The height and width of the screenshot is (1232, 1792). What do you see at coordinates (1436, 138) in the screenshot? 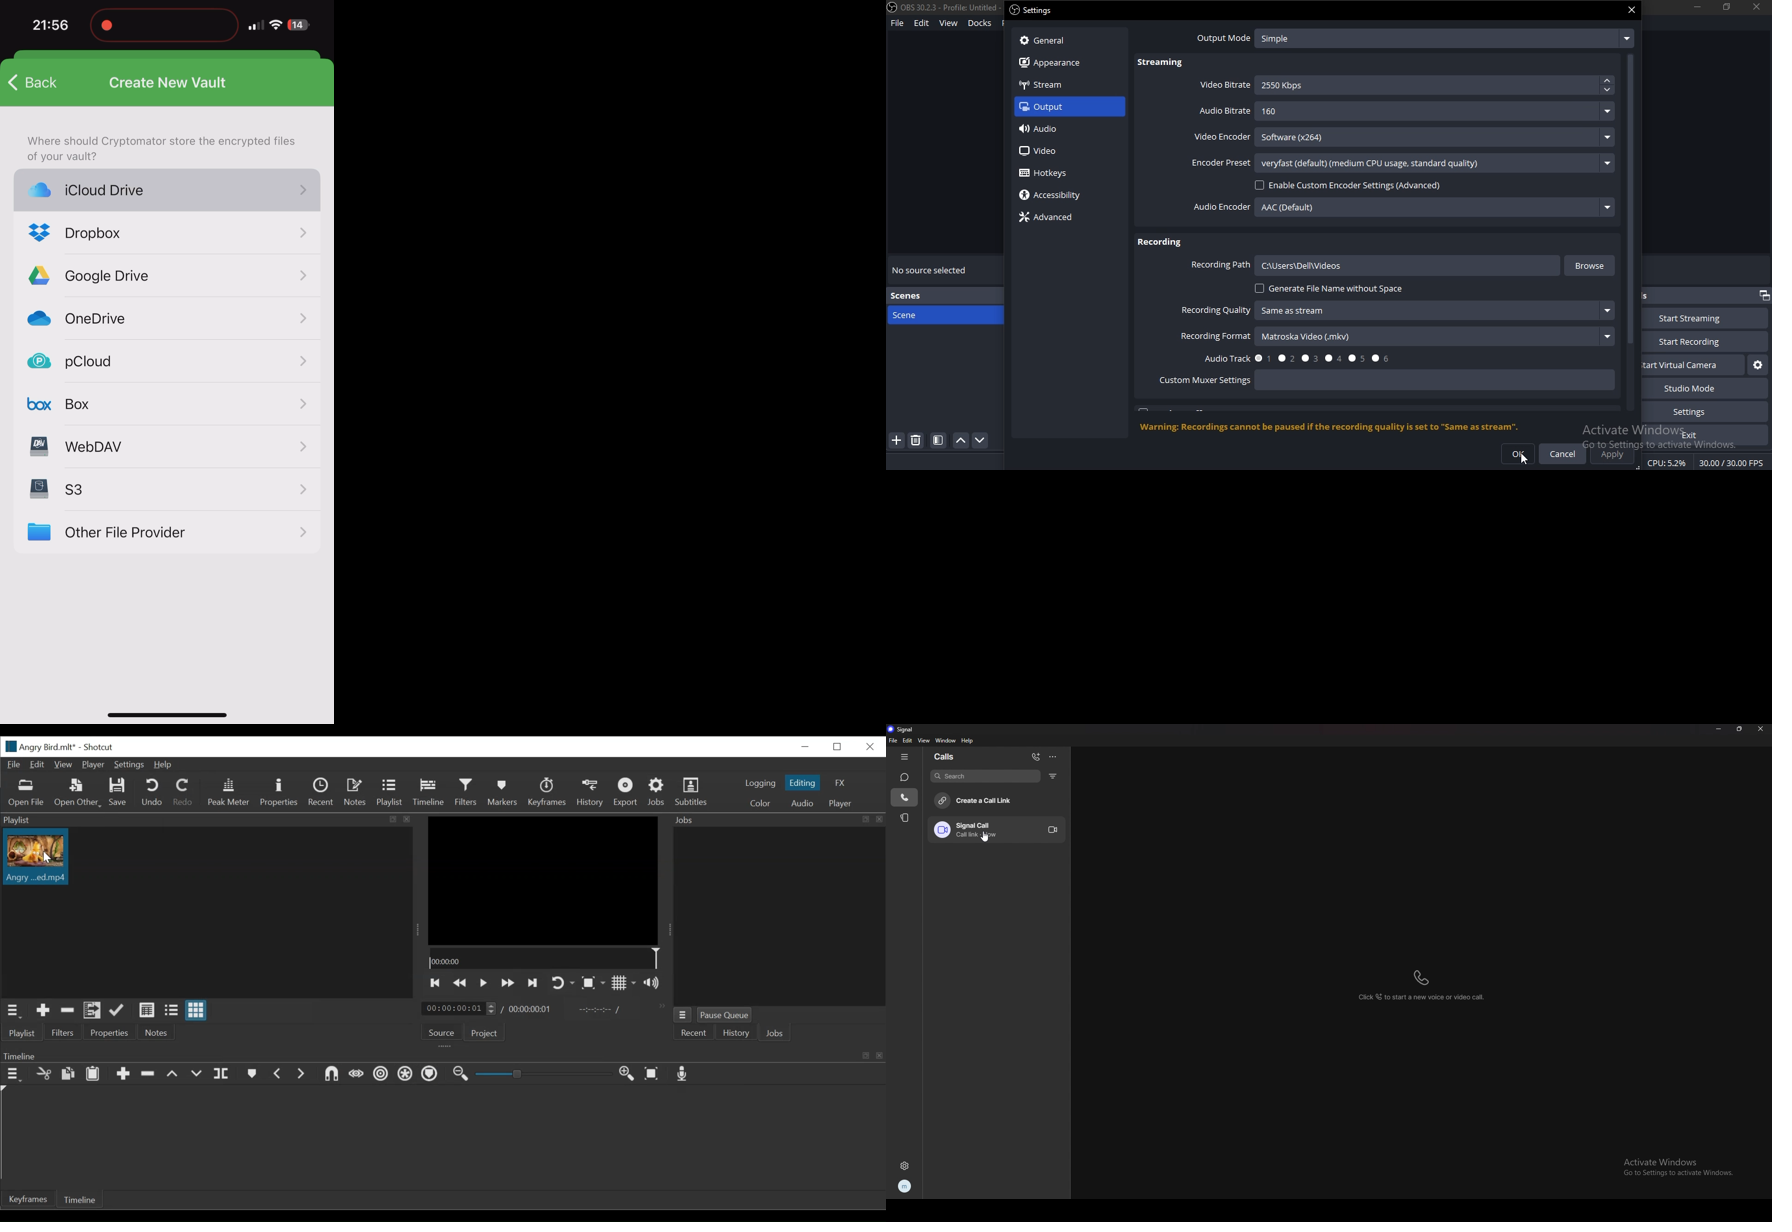
I see `Software (x264)` at bounding box center [1436, 138].